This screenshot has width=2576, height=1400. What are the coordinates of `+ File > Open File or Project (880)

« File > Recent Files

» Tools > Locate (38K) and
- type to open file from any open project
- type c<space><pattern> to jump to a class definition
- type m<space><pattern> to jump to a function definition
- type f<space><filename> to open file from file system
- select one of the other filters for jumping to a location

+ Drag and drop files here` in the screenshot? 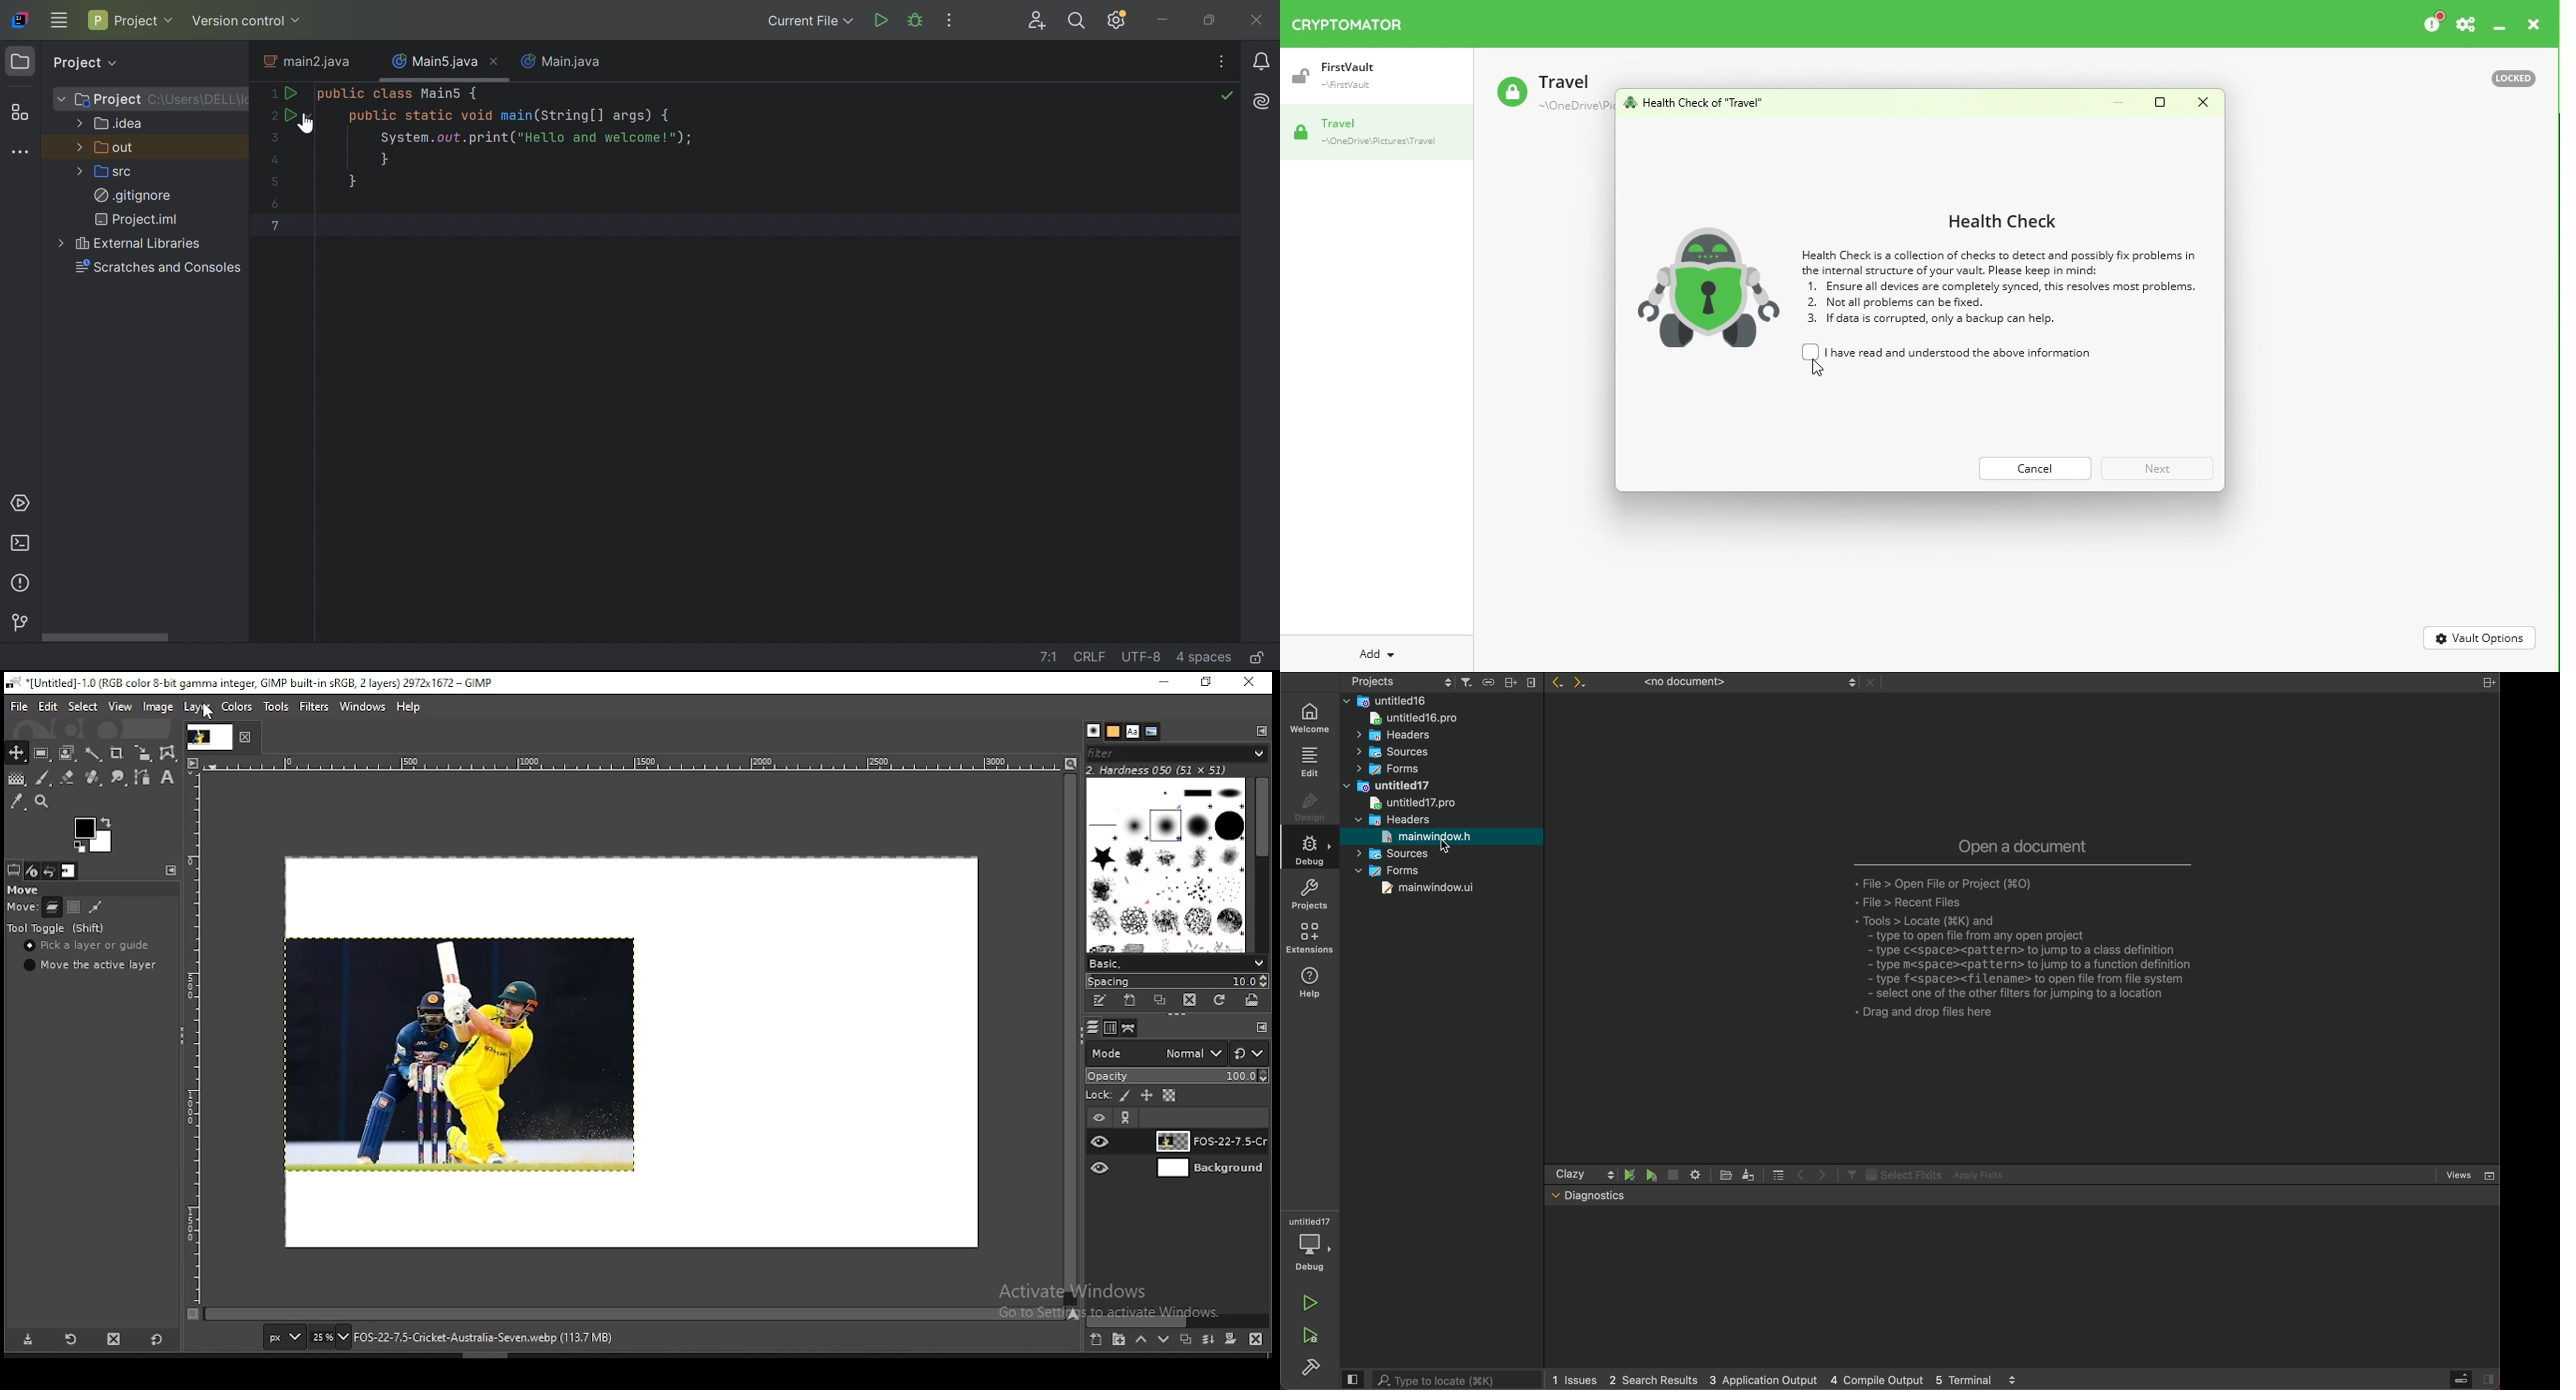 It's located at (2038, 953).